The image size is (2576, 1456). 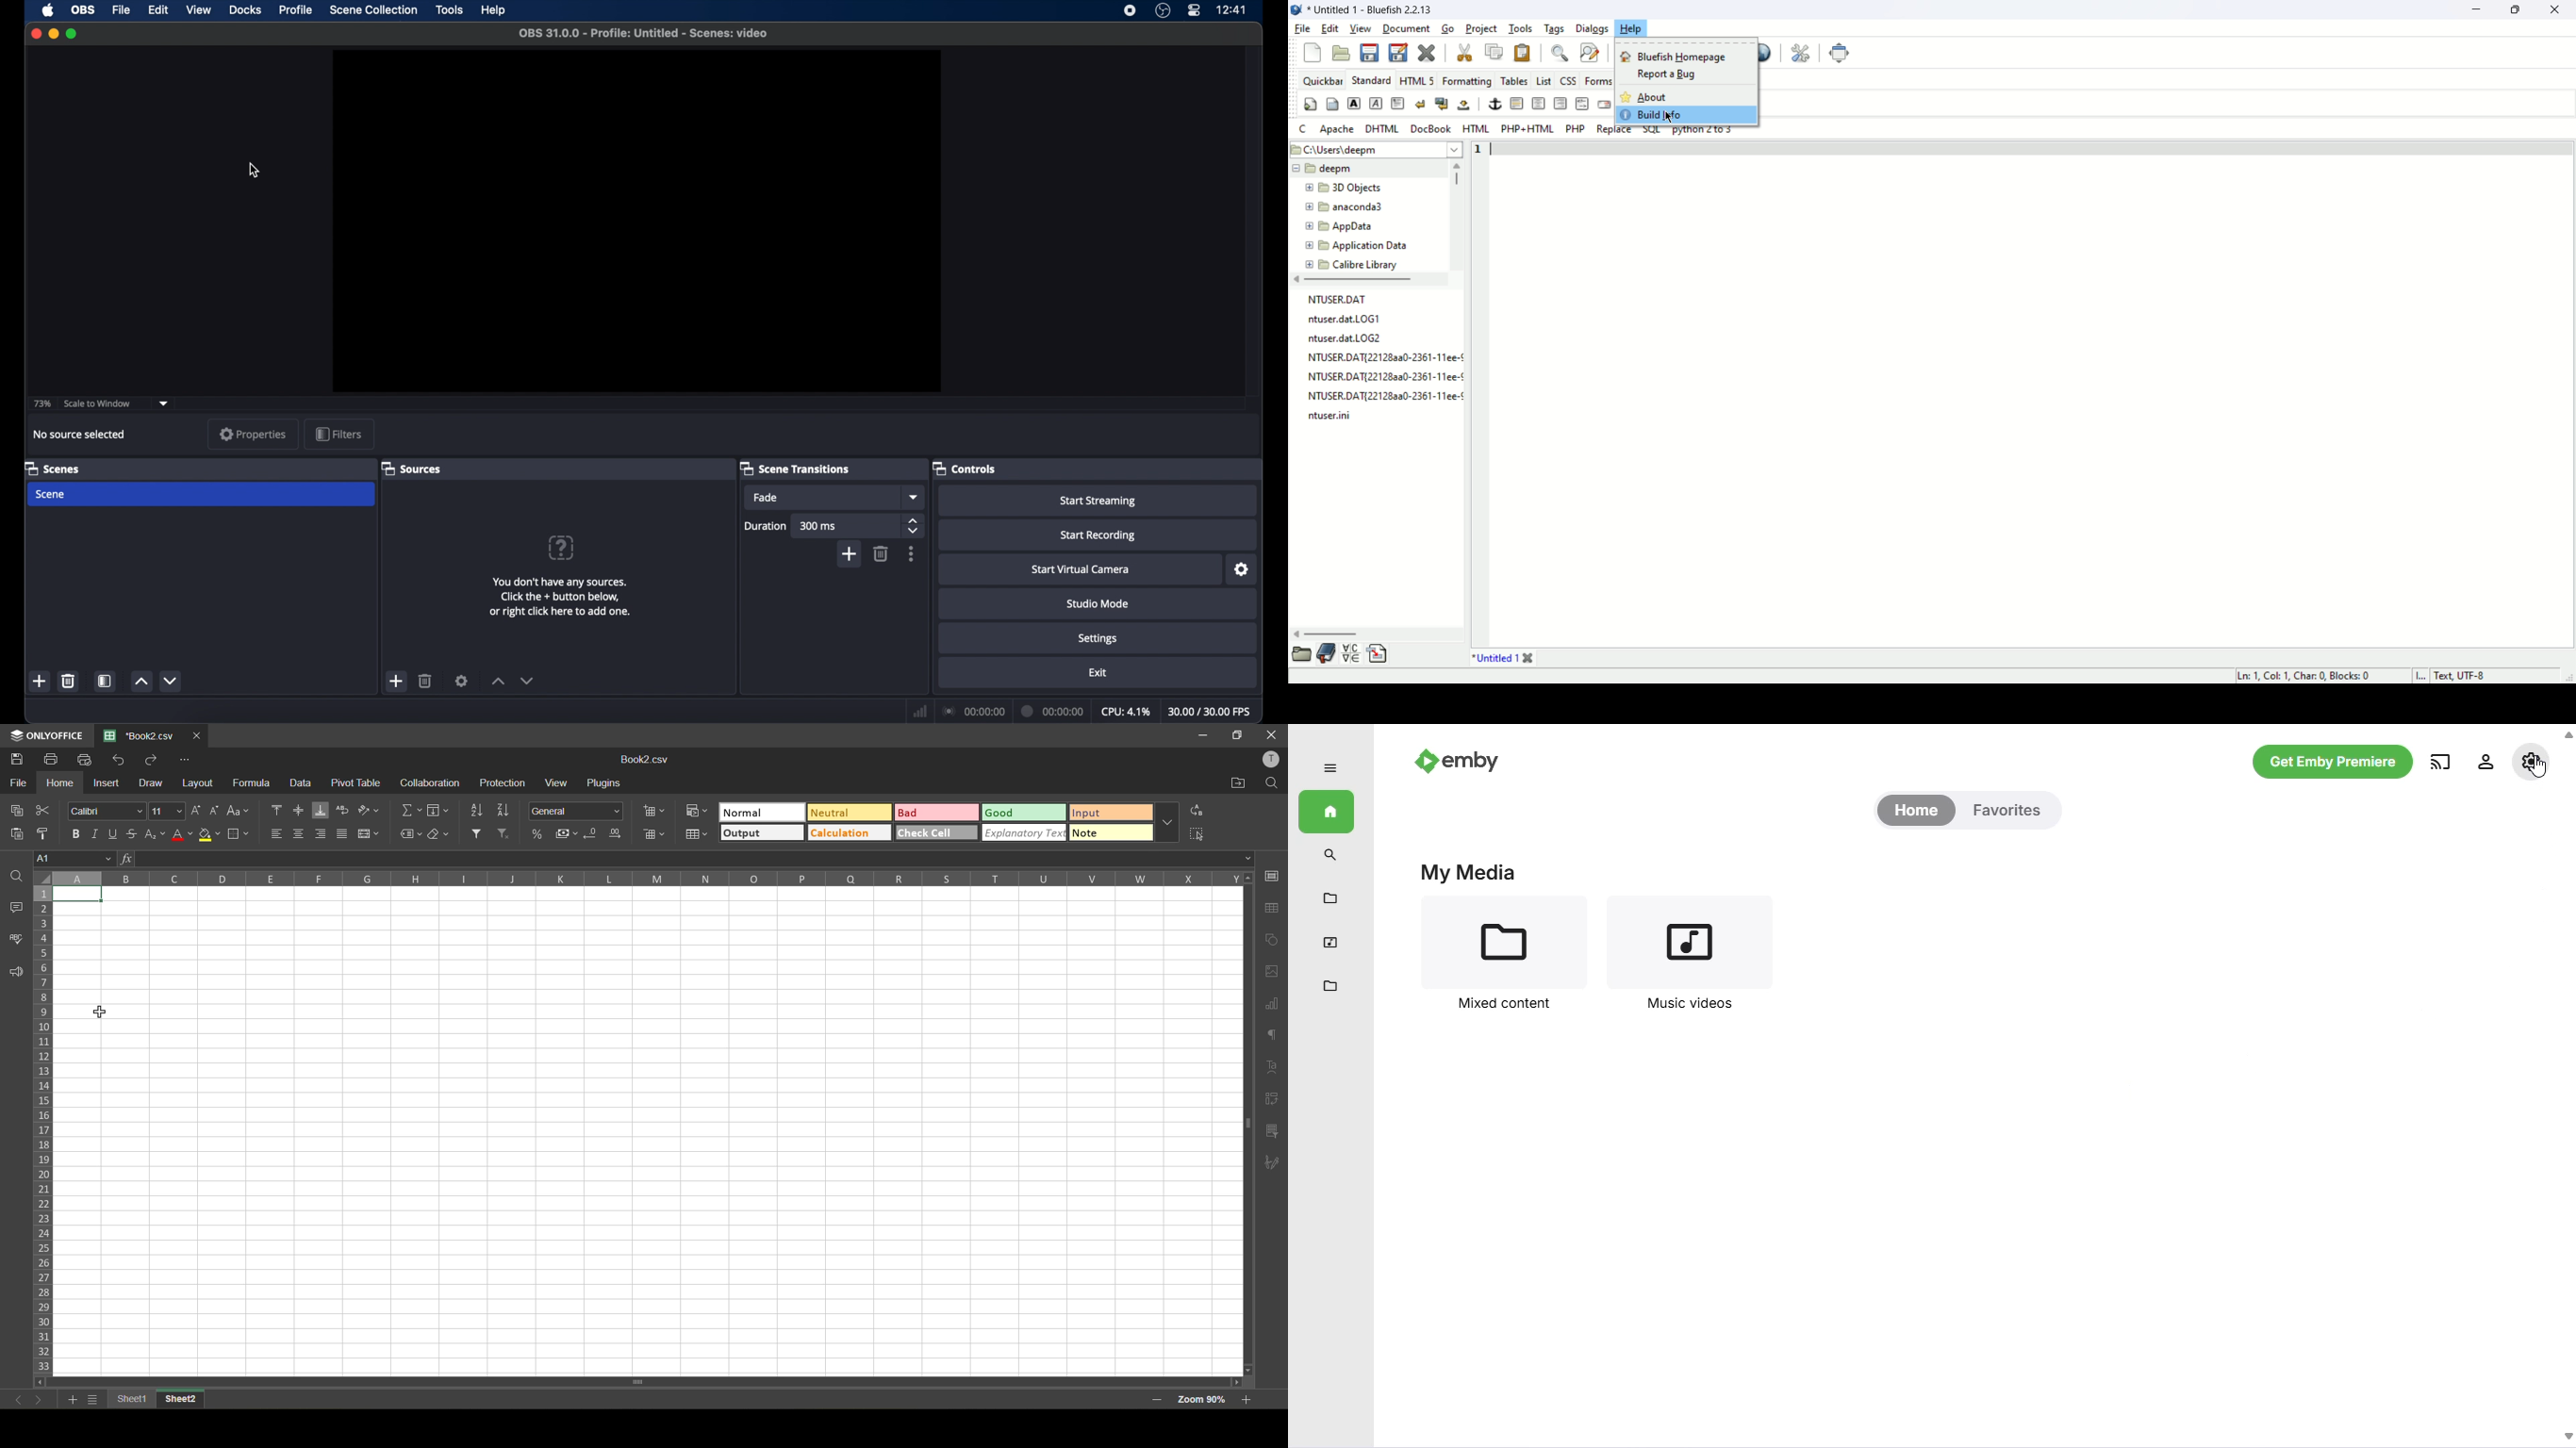 I want to click on Duration, so click(x=764, y=527).